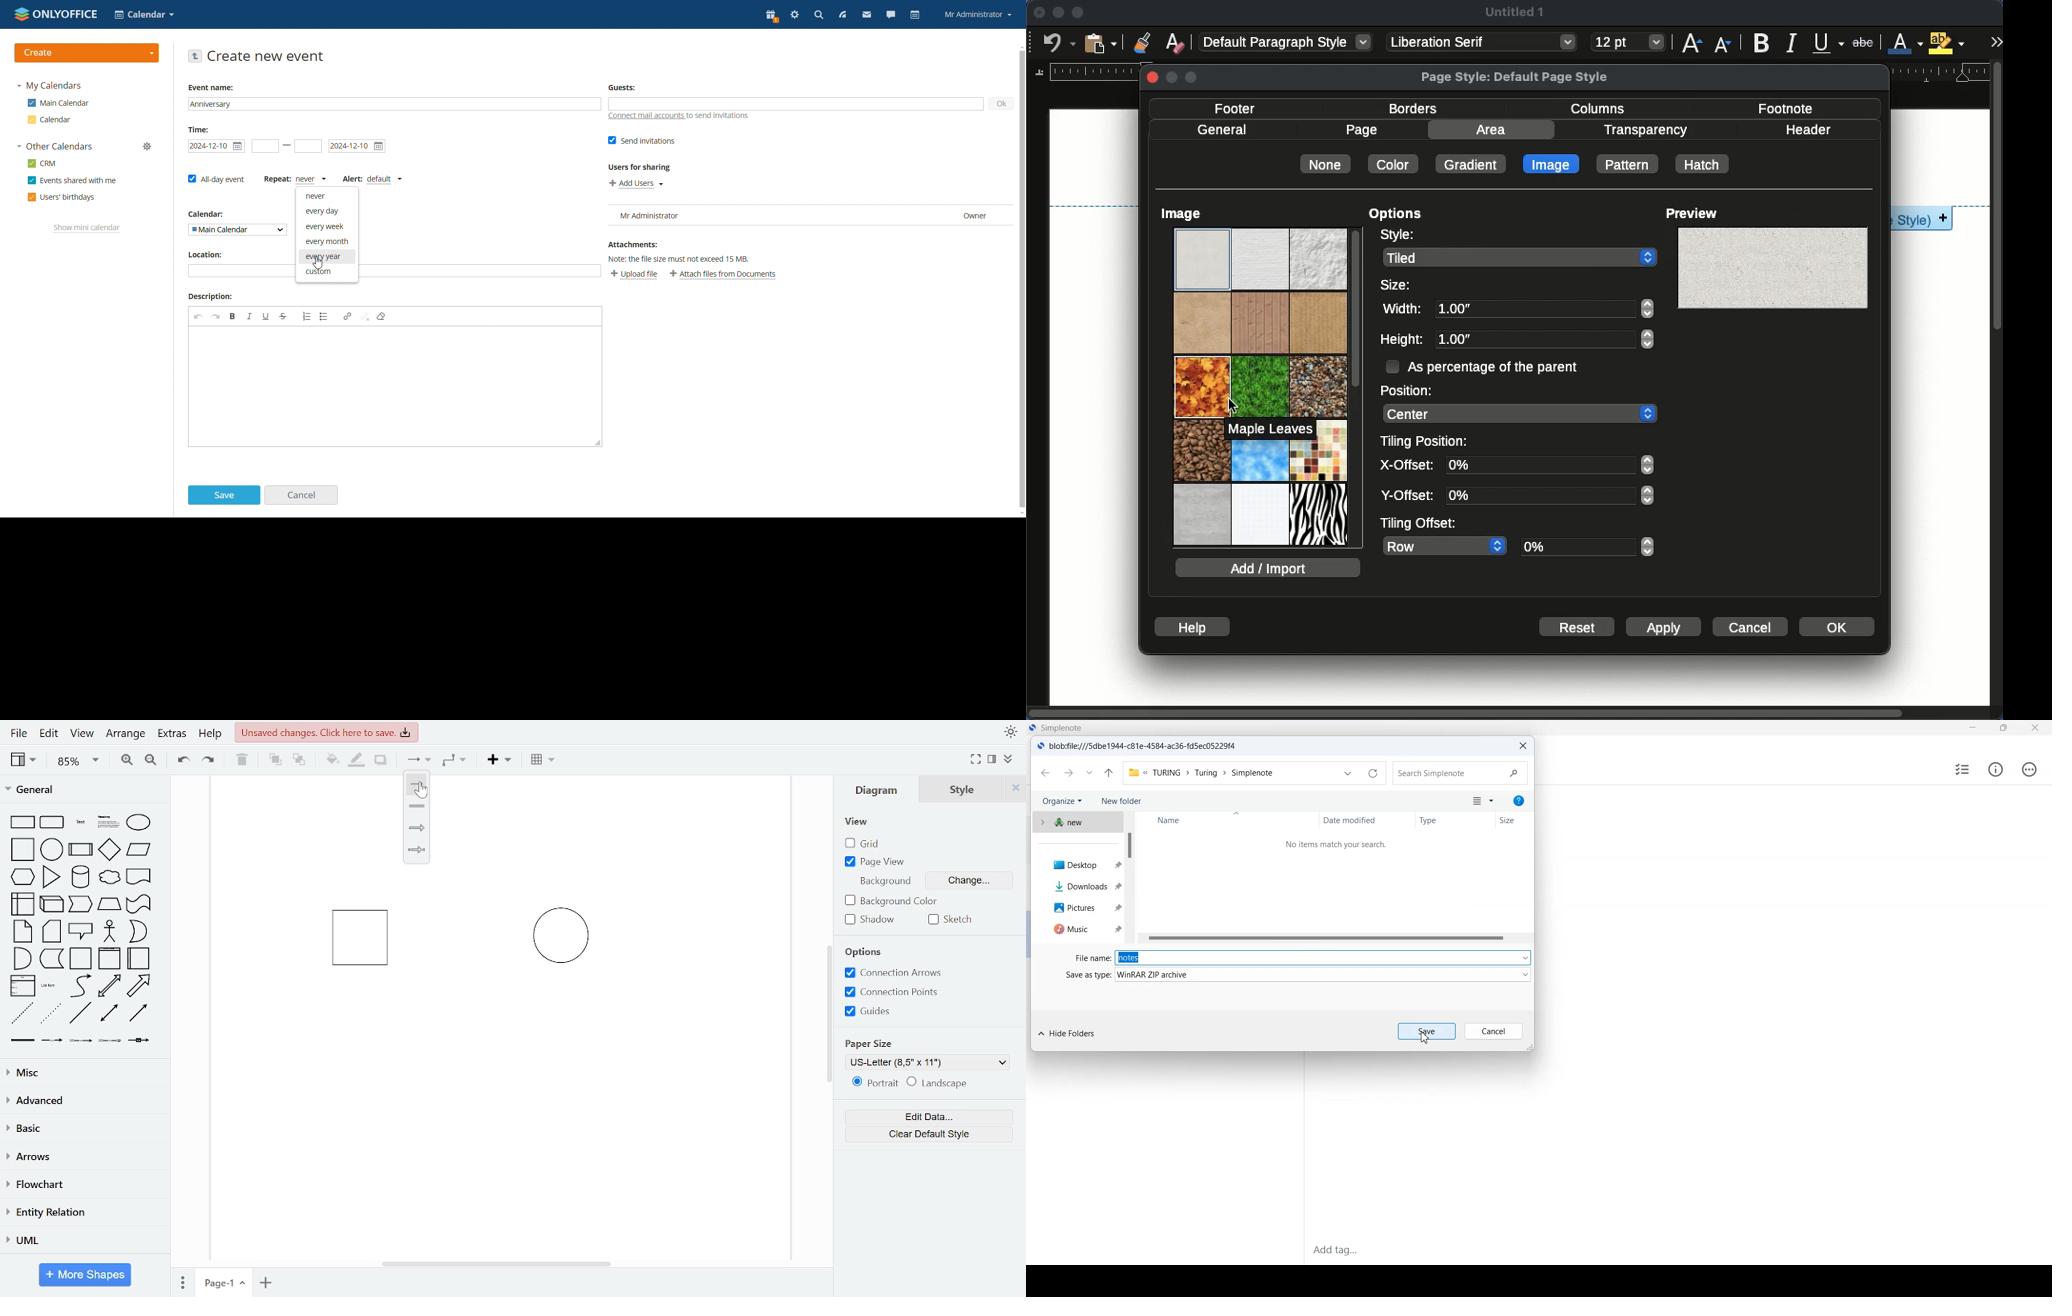 Image resolution: width=2072 pixels, height=1316 pixels. I want to click on every week, so click(325, 227).